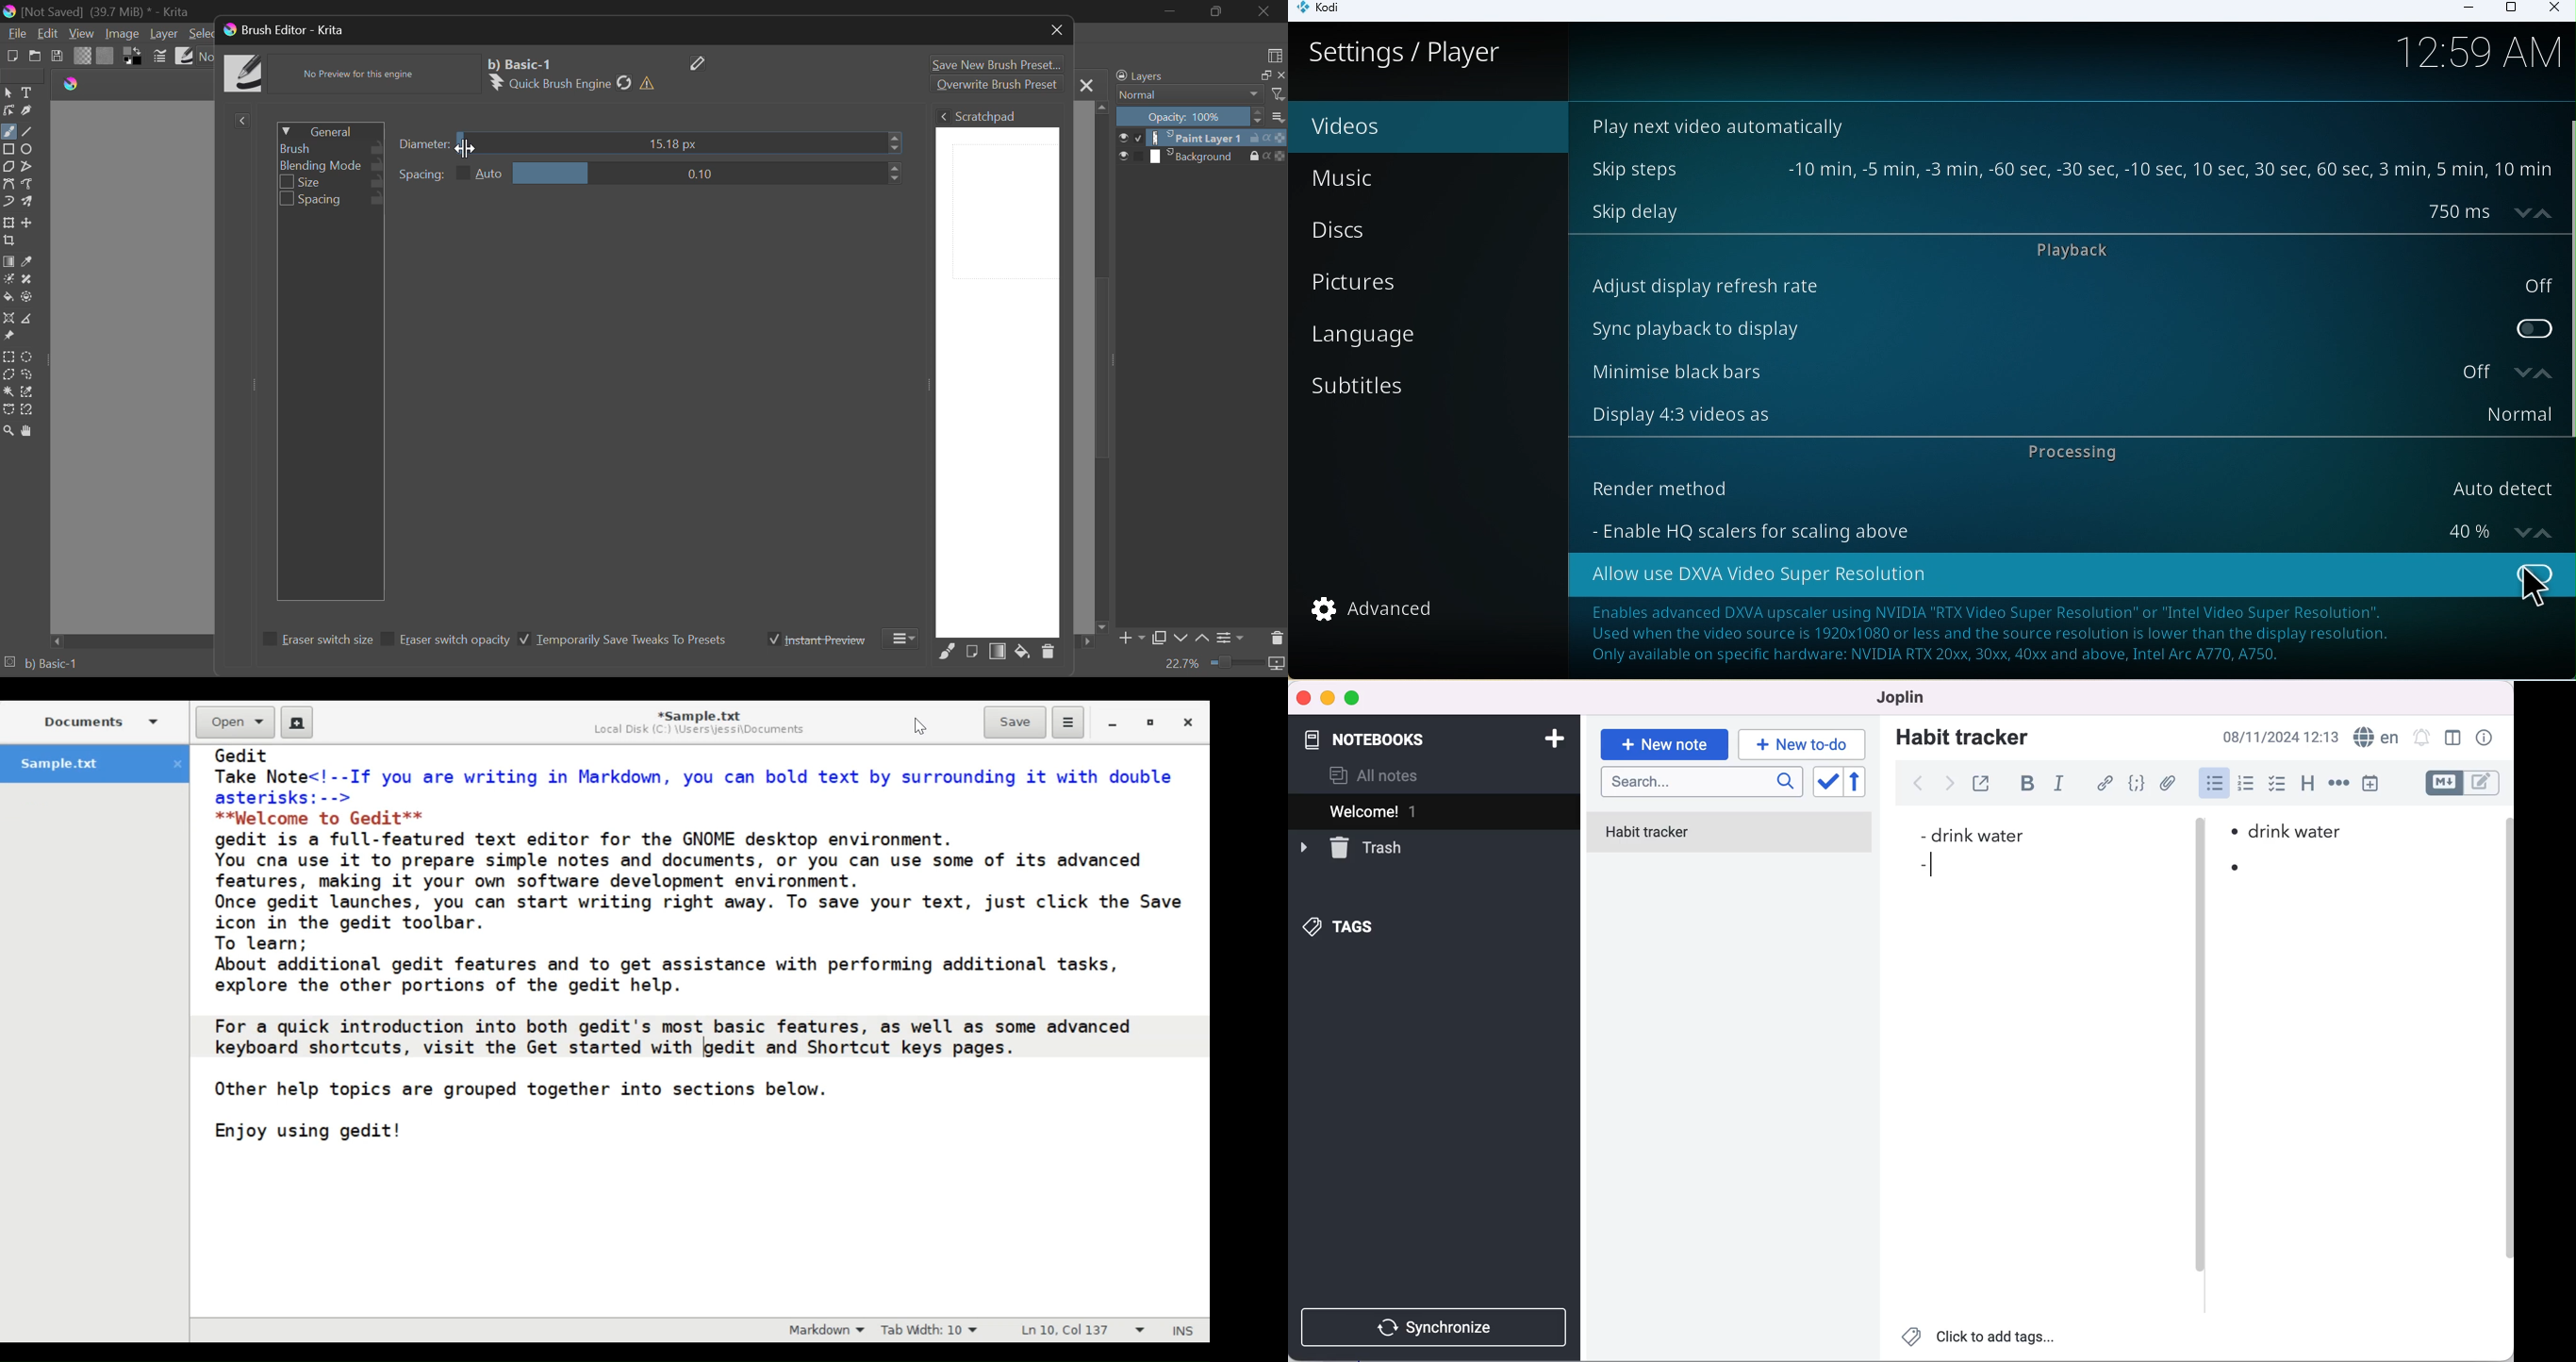 The width and height of the screenshot is (2576, 1372). I want to click on Minimize, so click(1217, 11).